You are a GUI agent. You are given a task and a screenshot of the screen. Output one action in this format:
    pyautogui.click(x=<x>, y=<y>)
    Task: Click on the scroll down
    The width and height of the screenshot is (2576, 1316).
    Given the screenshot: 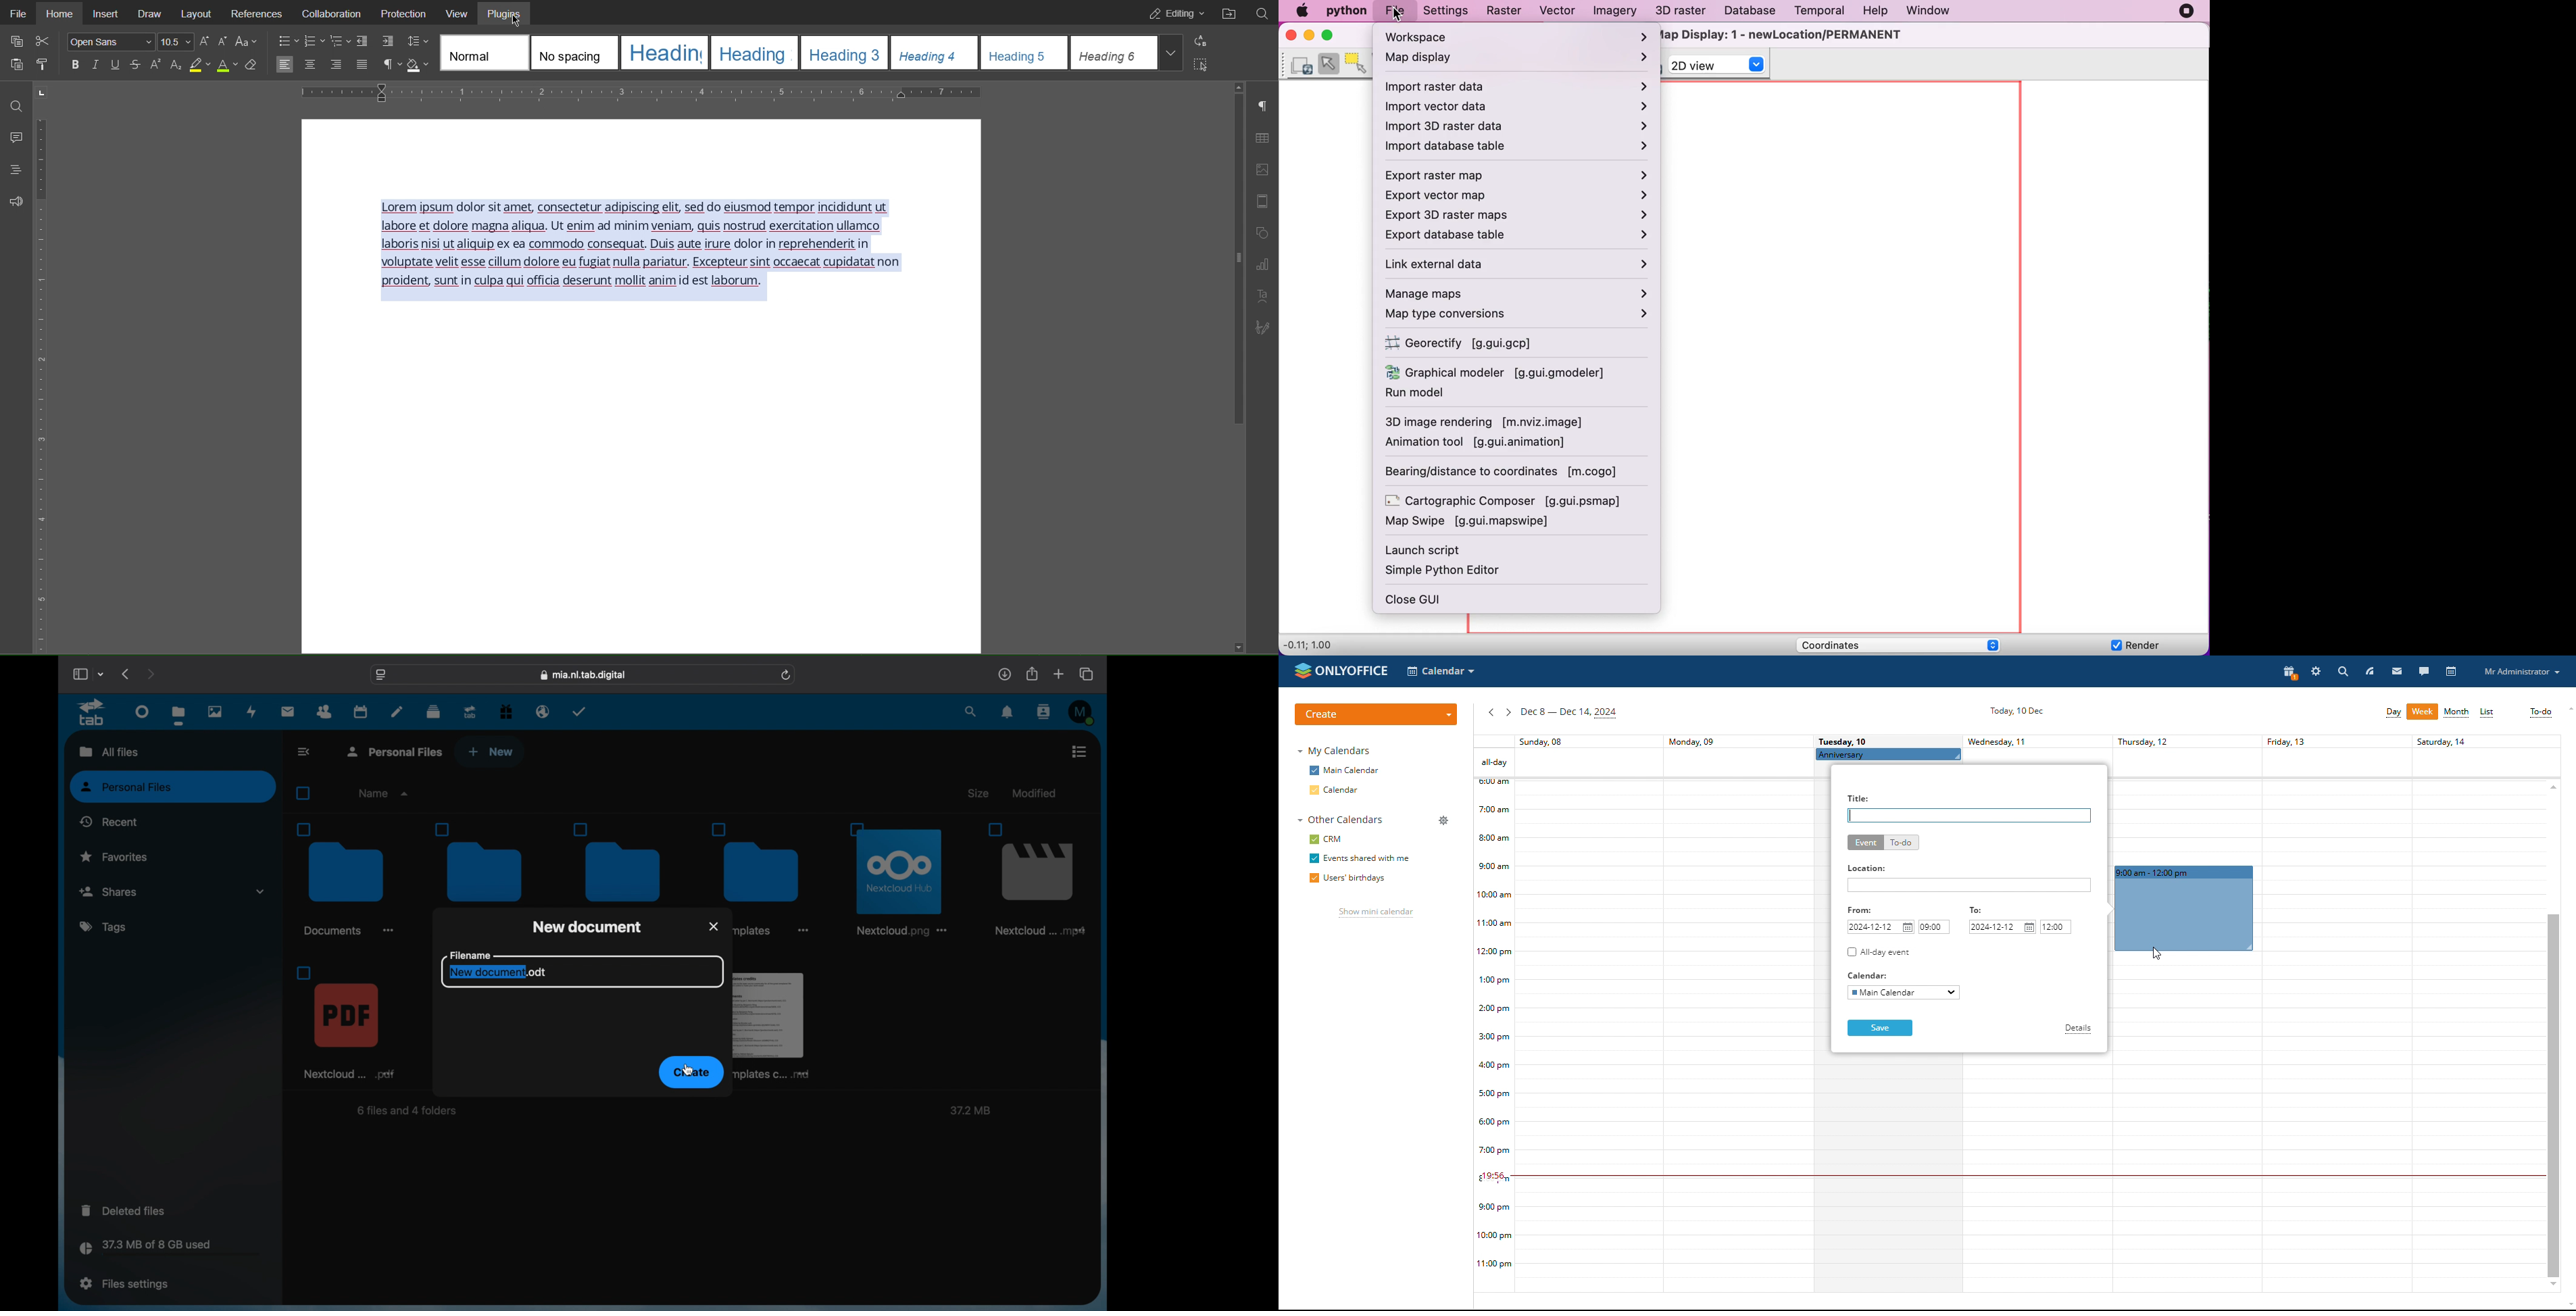 What is the action you would take?
    pyautogui.click(x=2553, y=1285)
    